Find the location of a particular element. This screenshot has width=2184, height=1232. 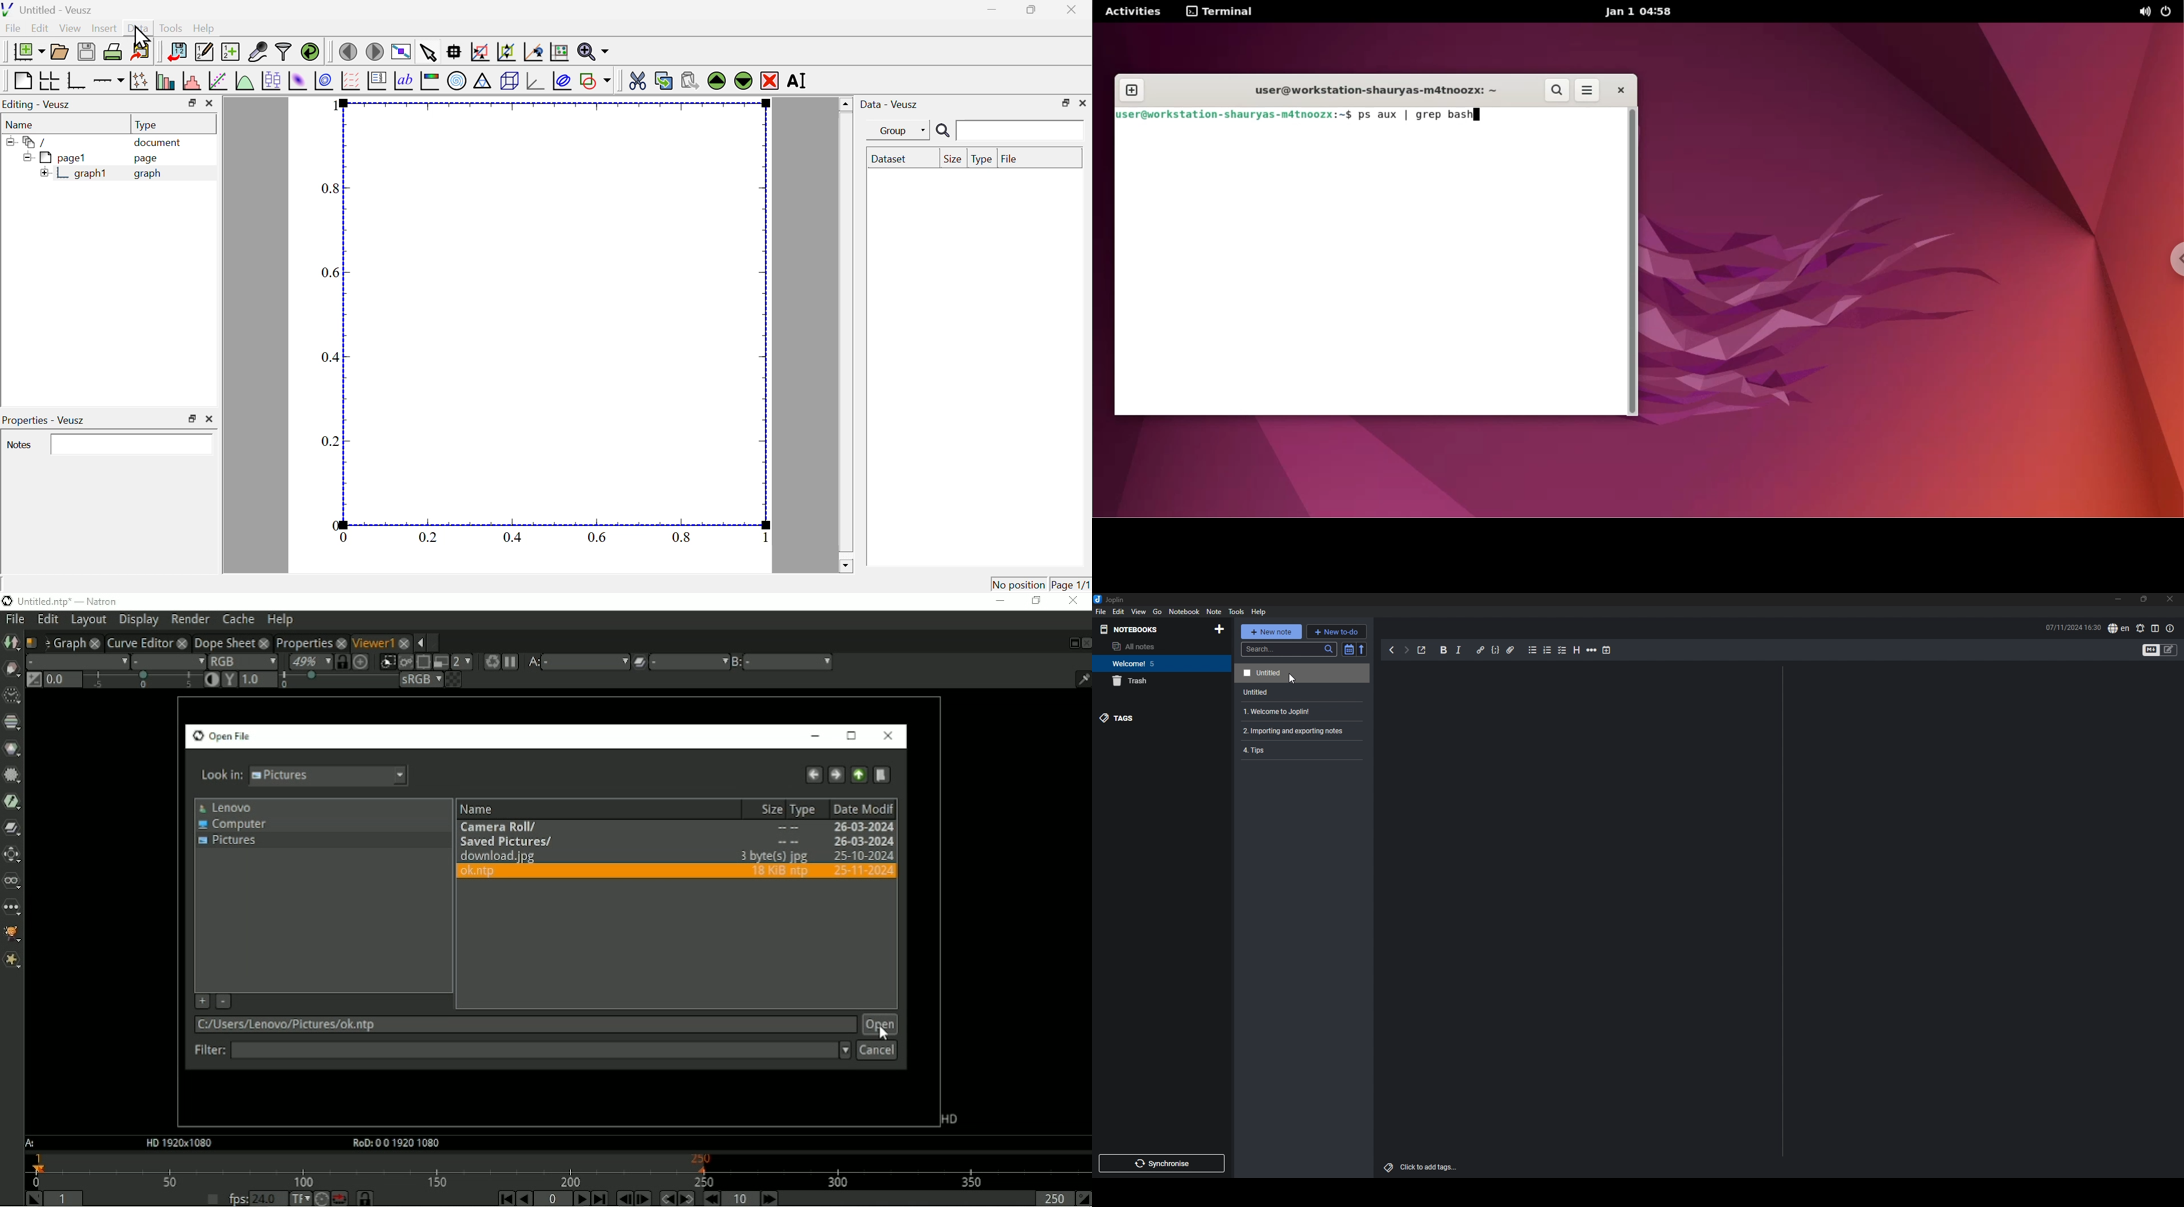

Edit is located at coordinates (47, 620).